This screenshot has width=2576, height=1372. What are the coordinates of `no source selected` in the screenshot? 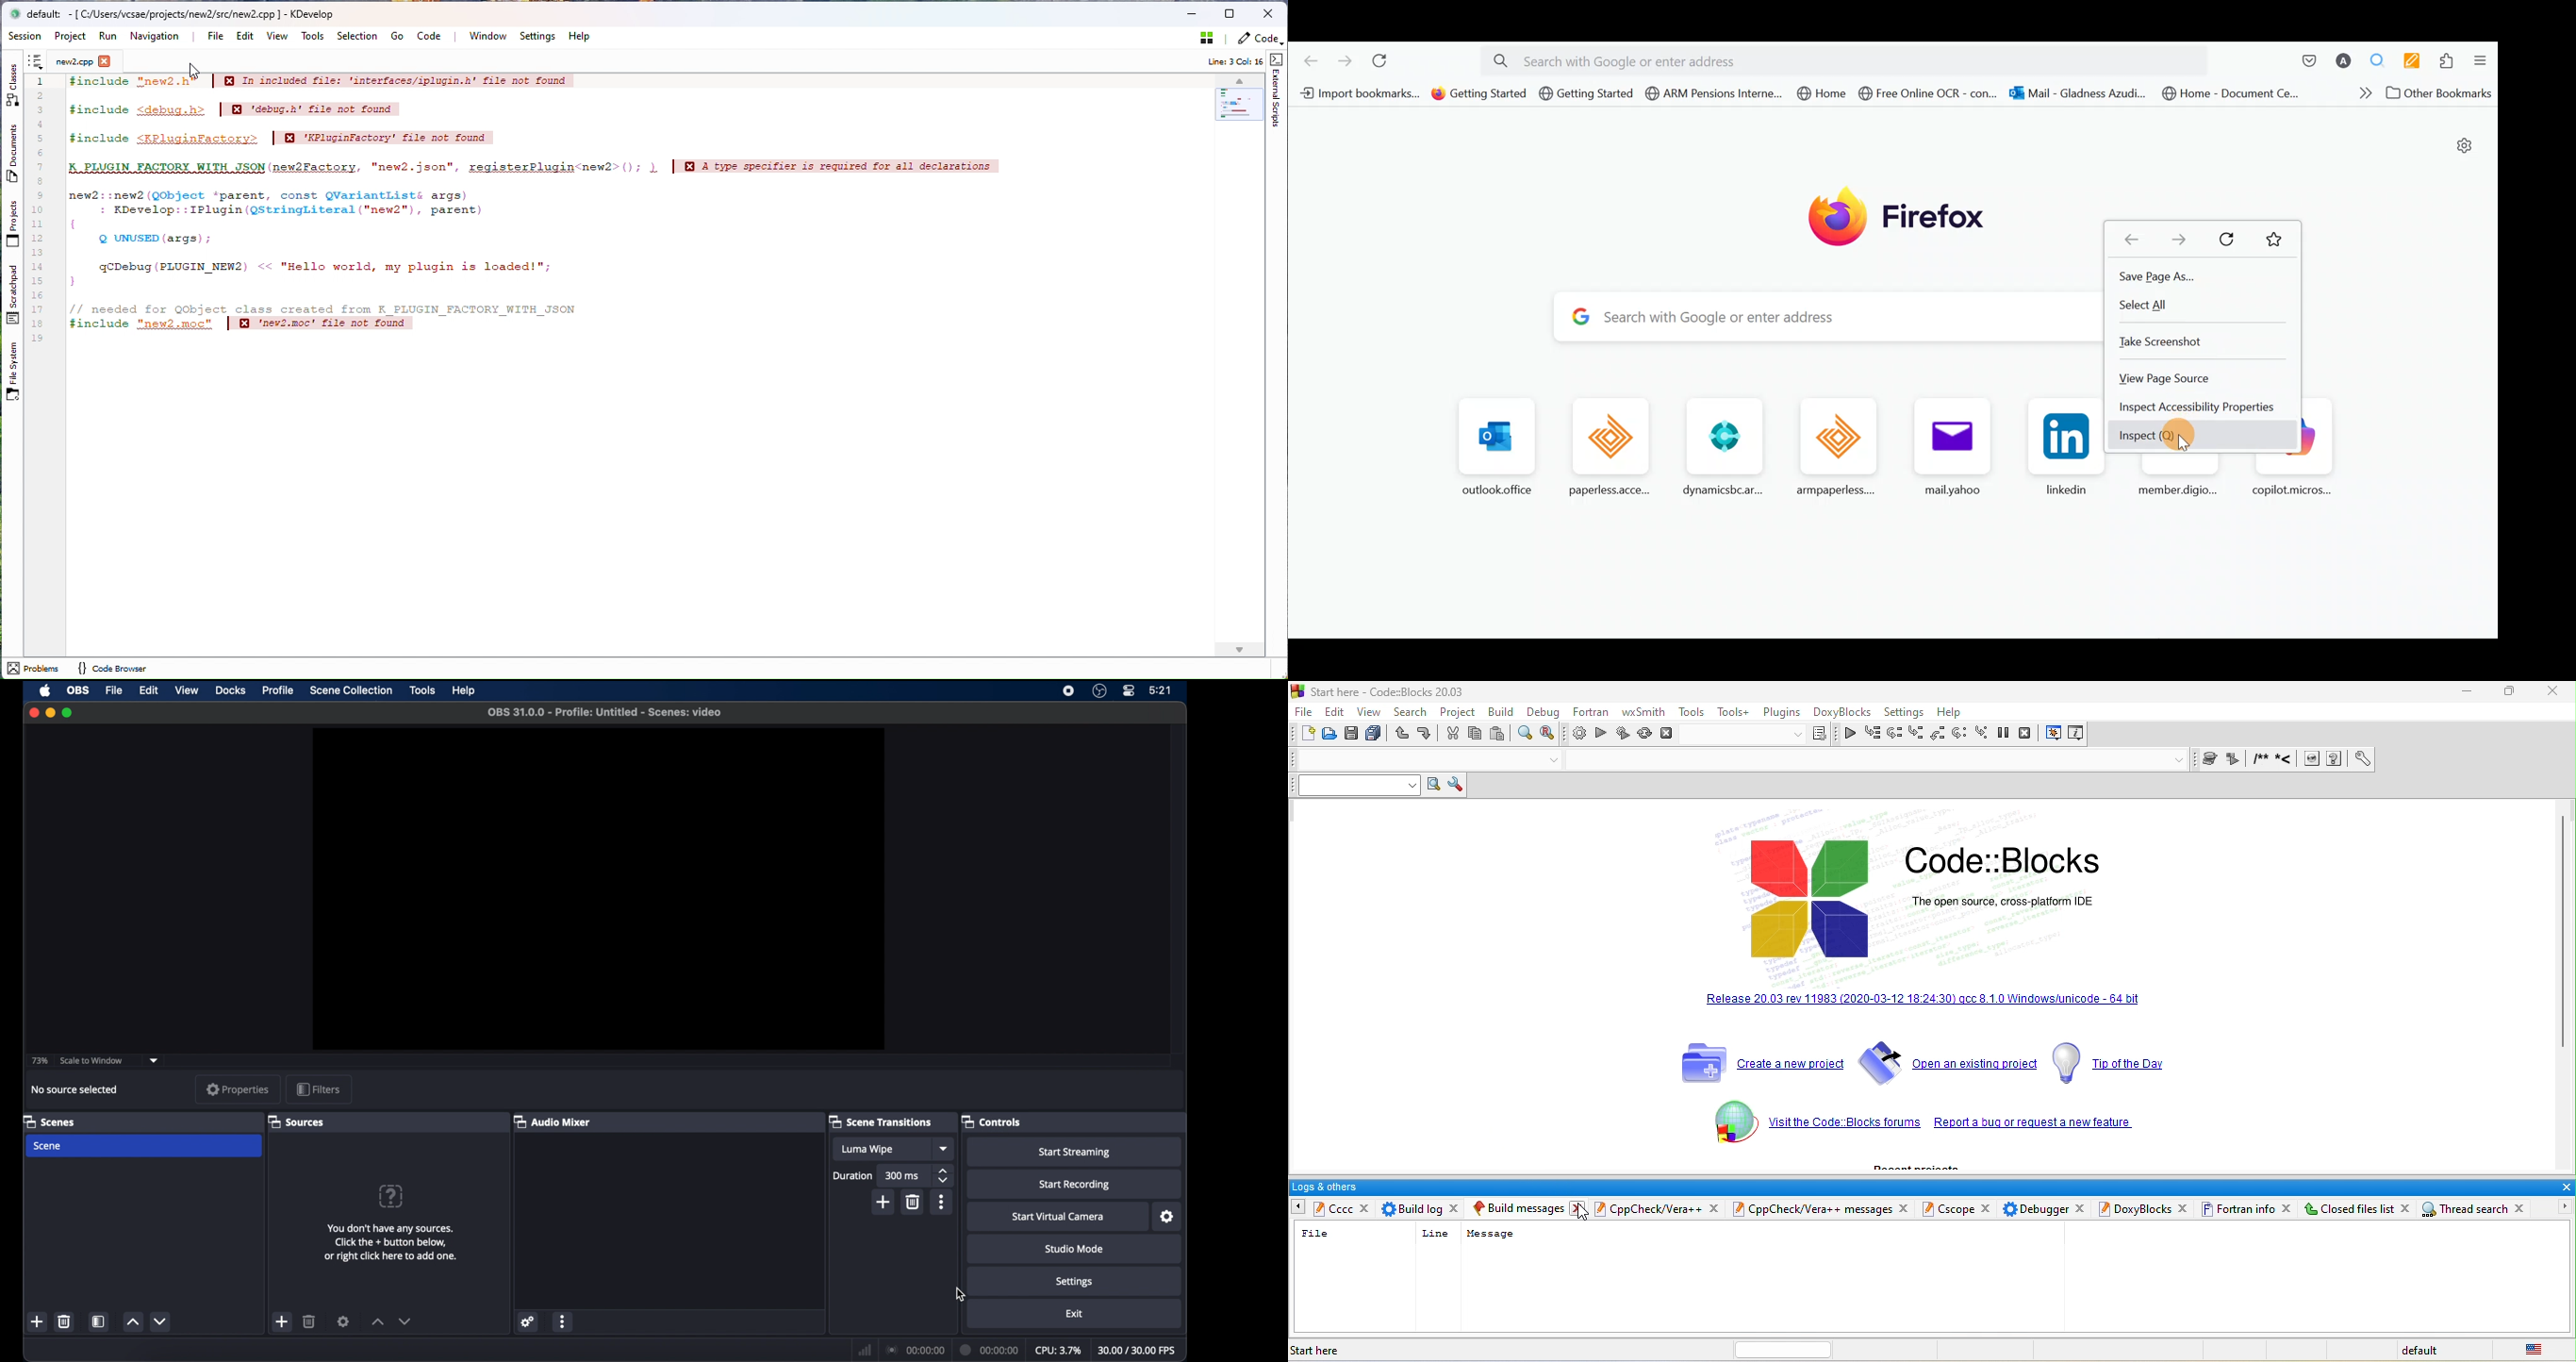 It's located at (73, 1089).